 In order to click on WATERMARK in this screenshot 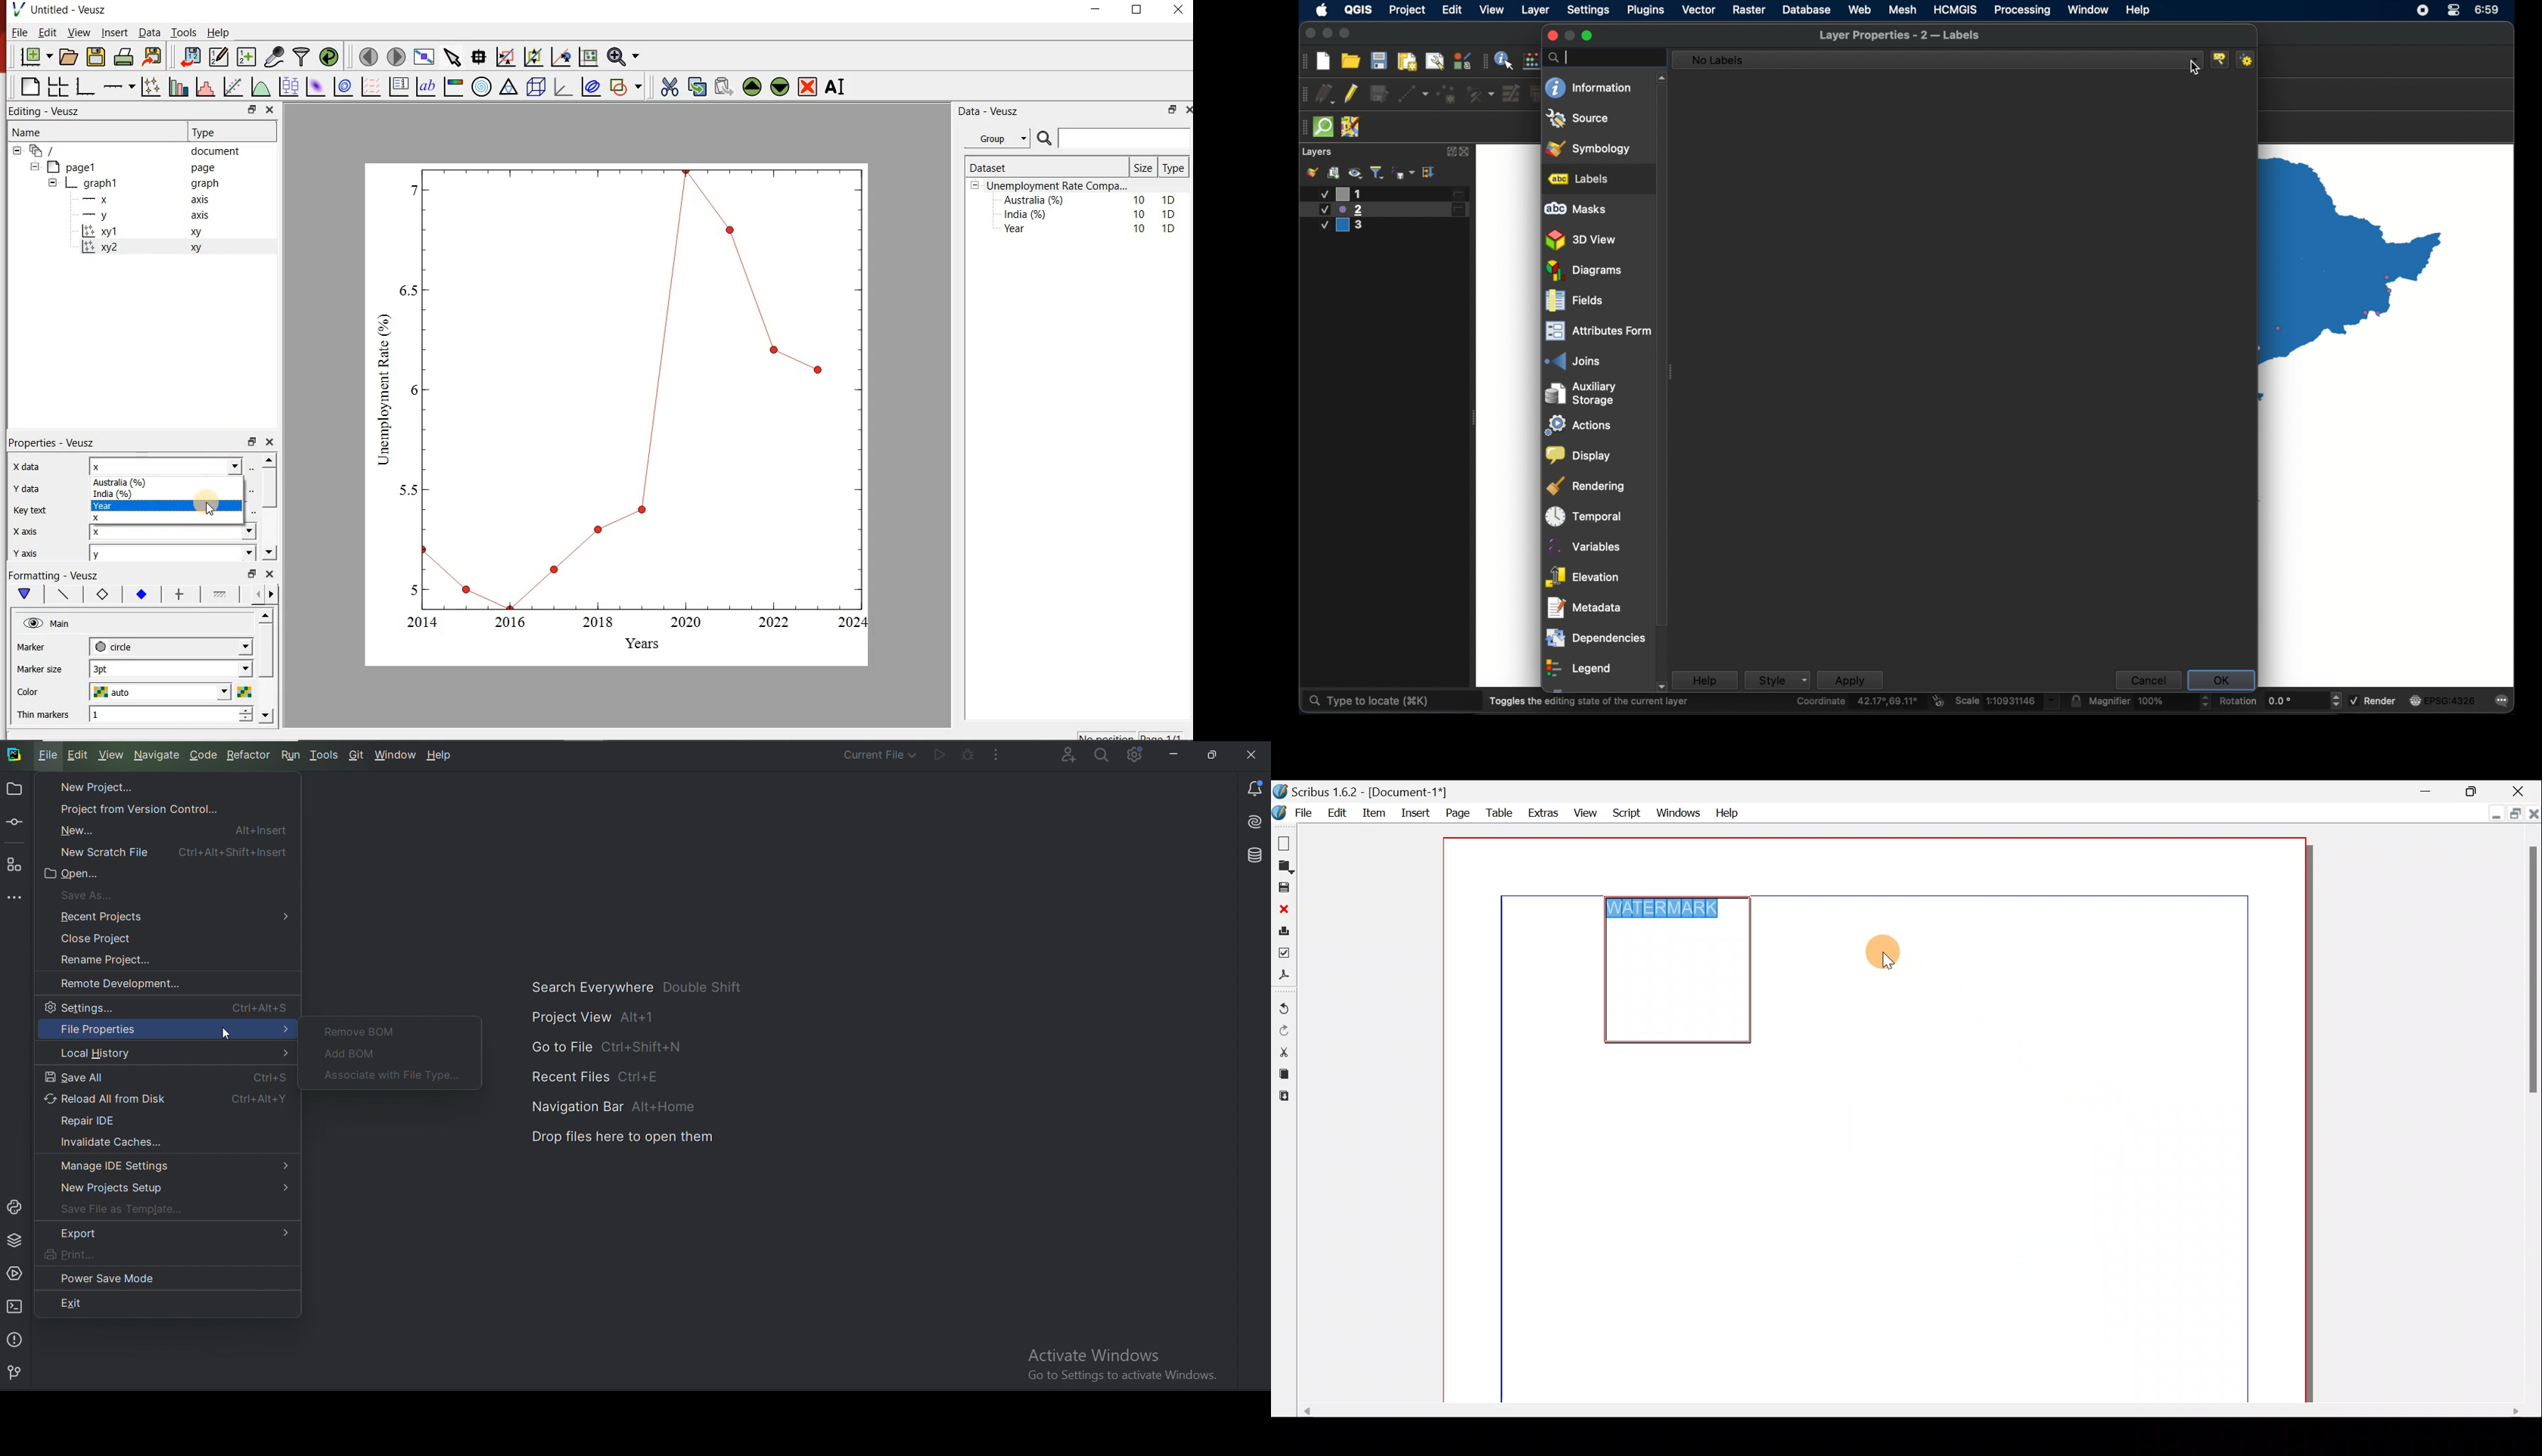, I will do `click(1662, 907)`.